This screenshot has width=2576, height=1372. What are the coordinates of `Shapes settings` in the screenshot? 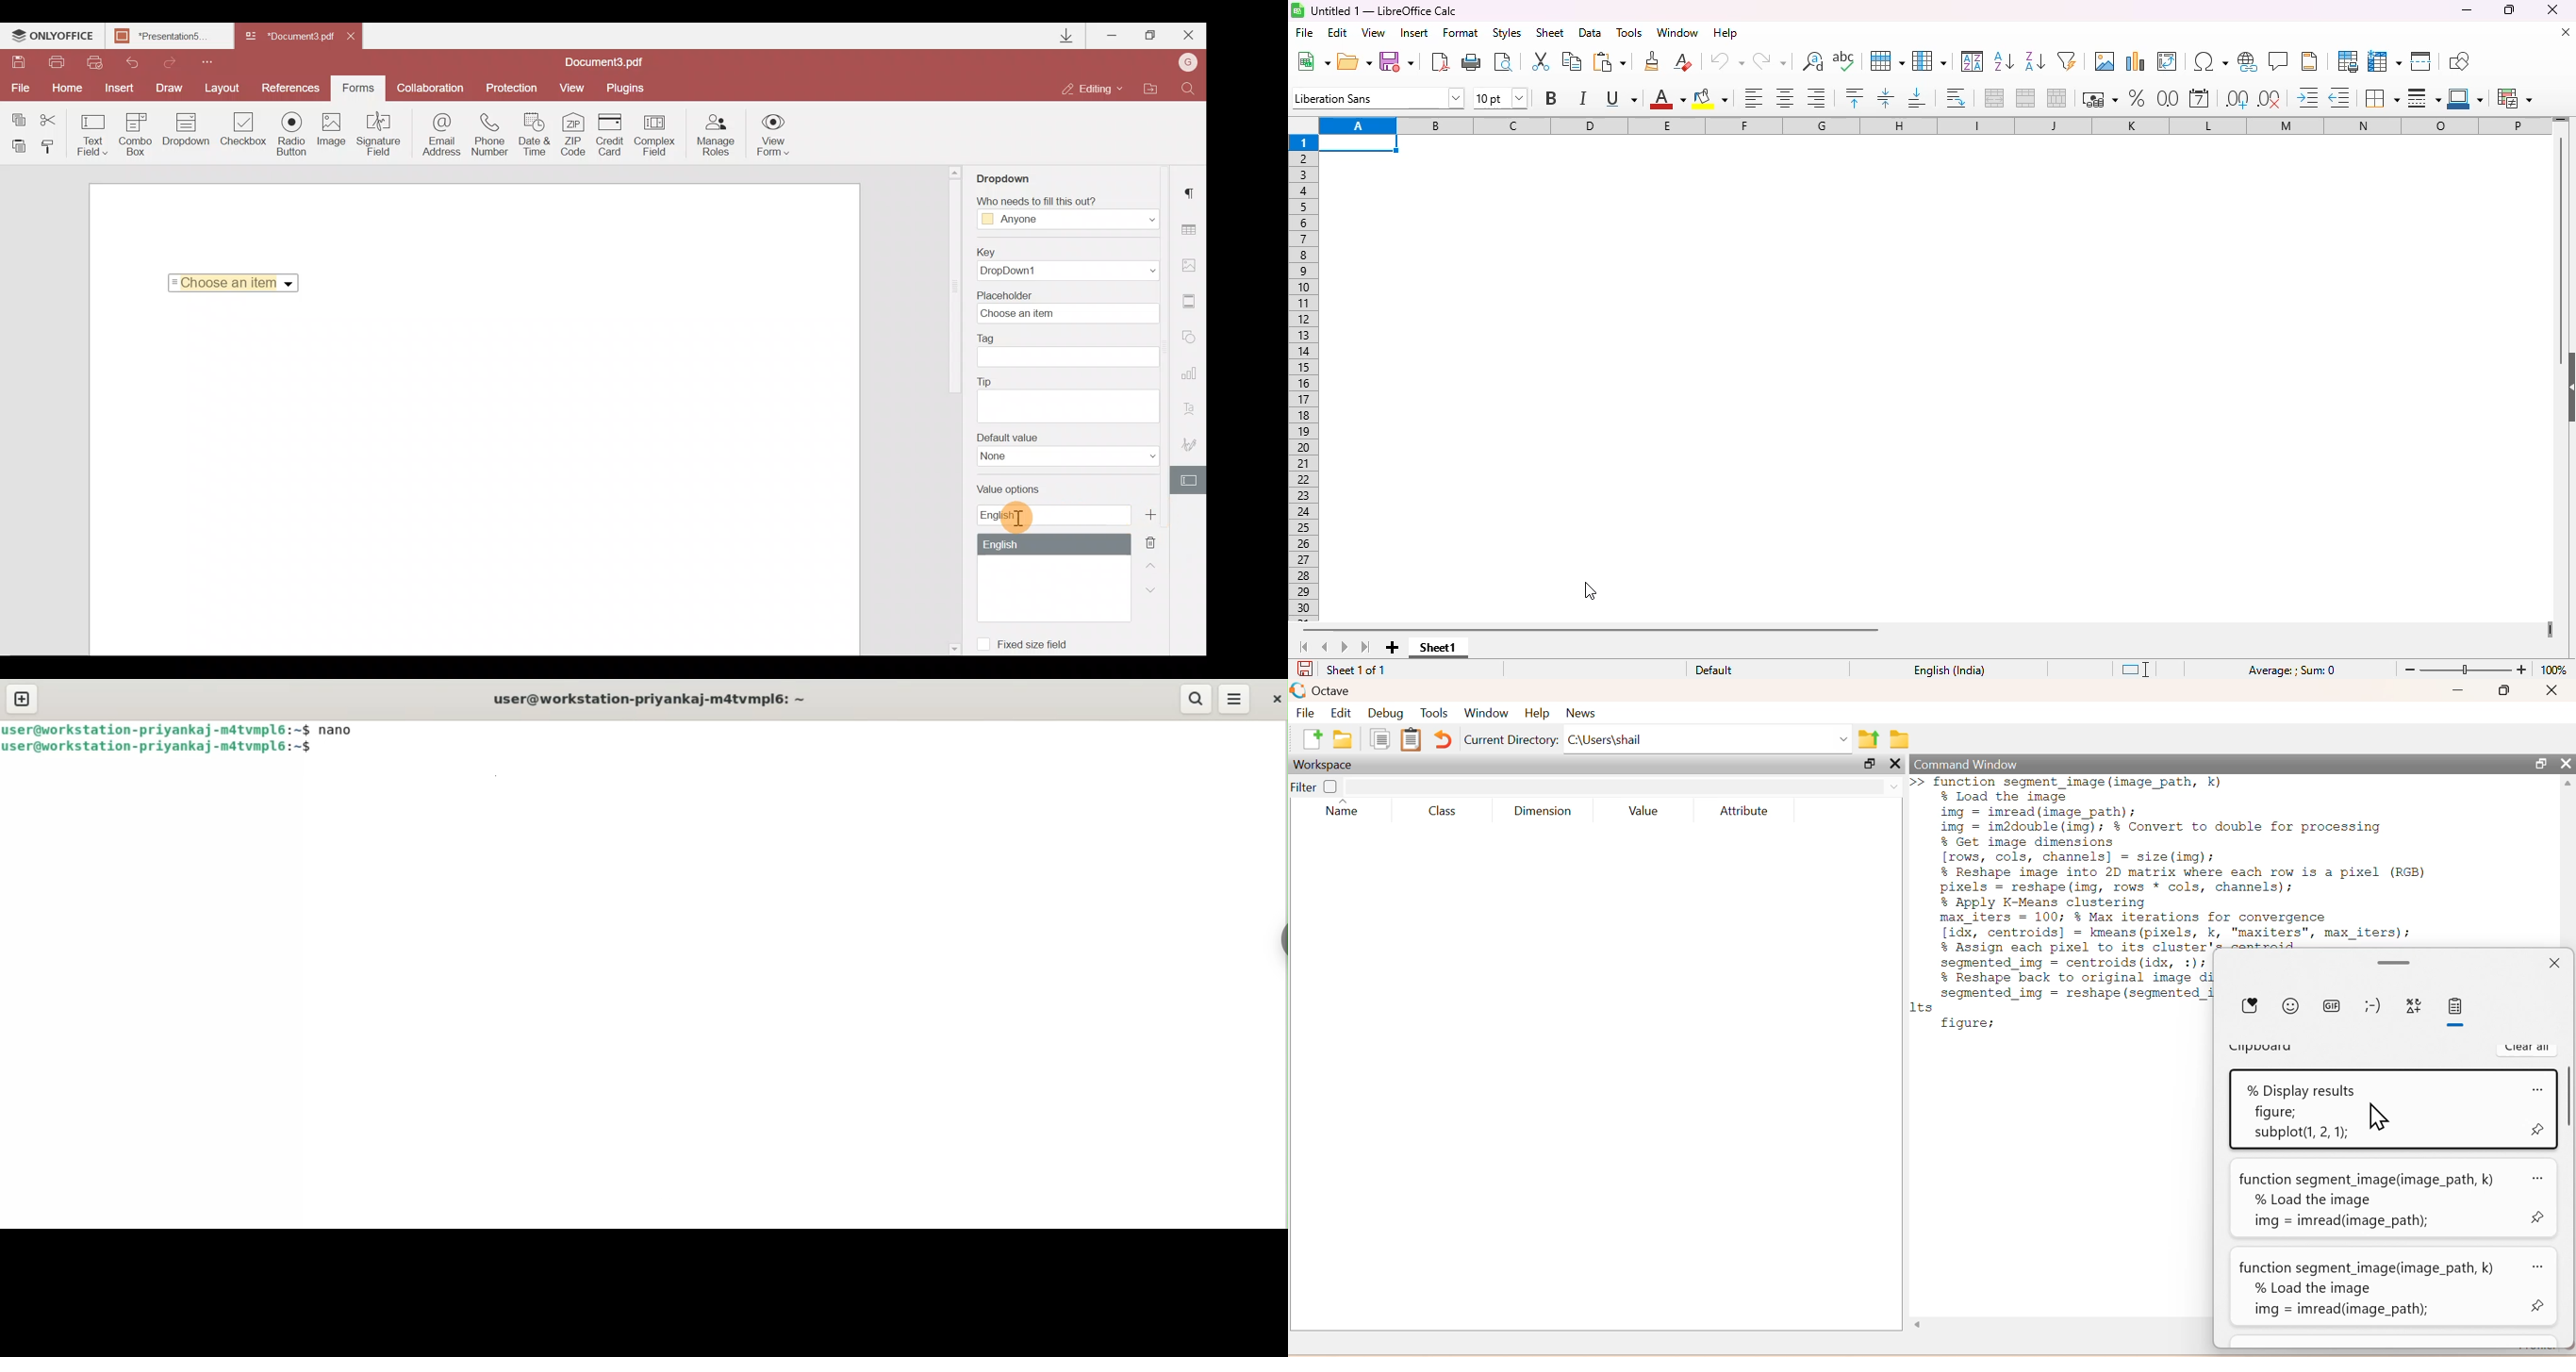 It's located at (1191, 339).